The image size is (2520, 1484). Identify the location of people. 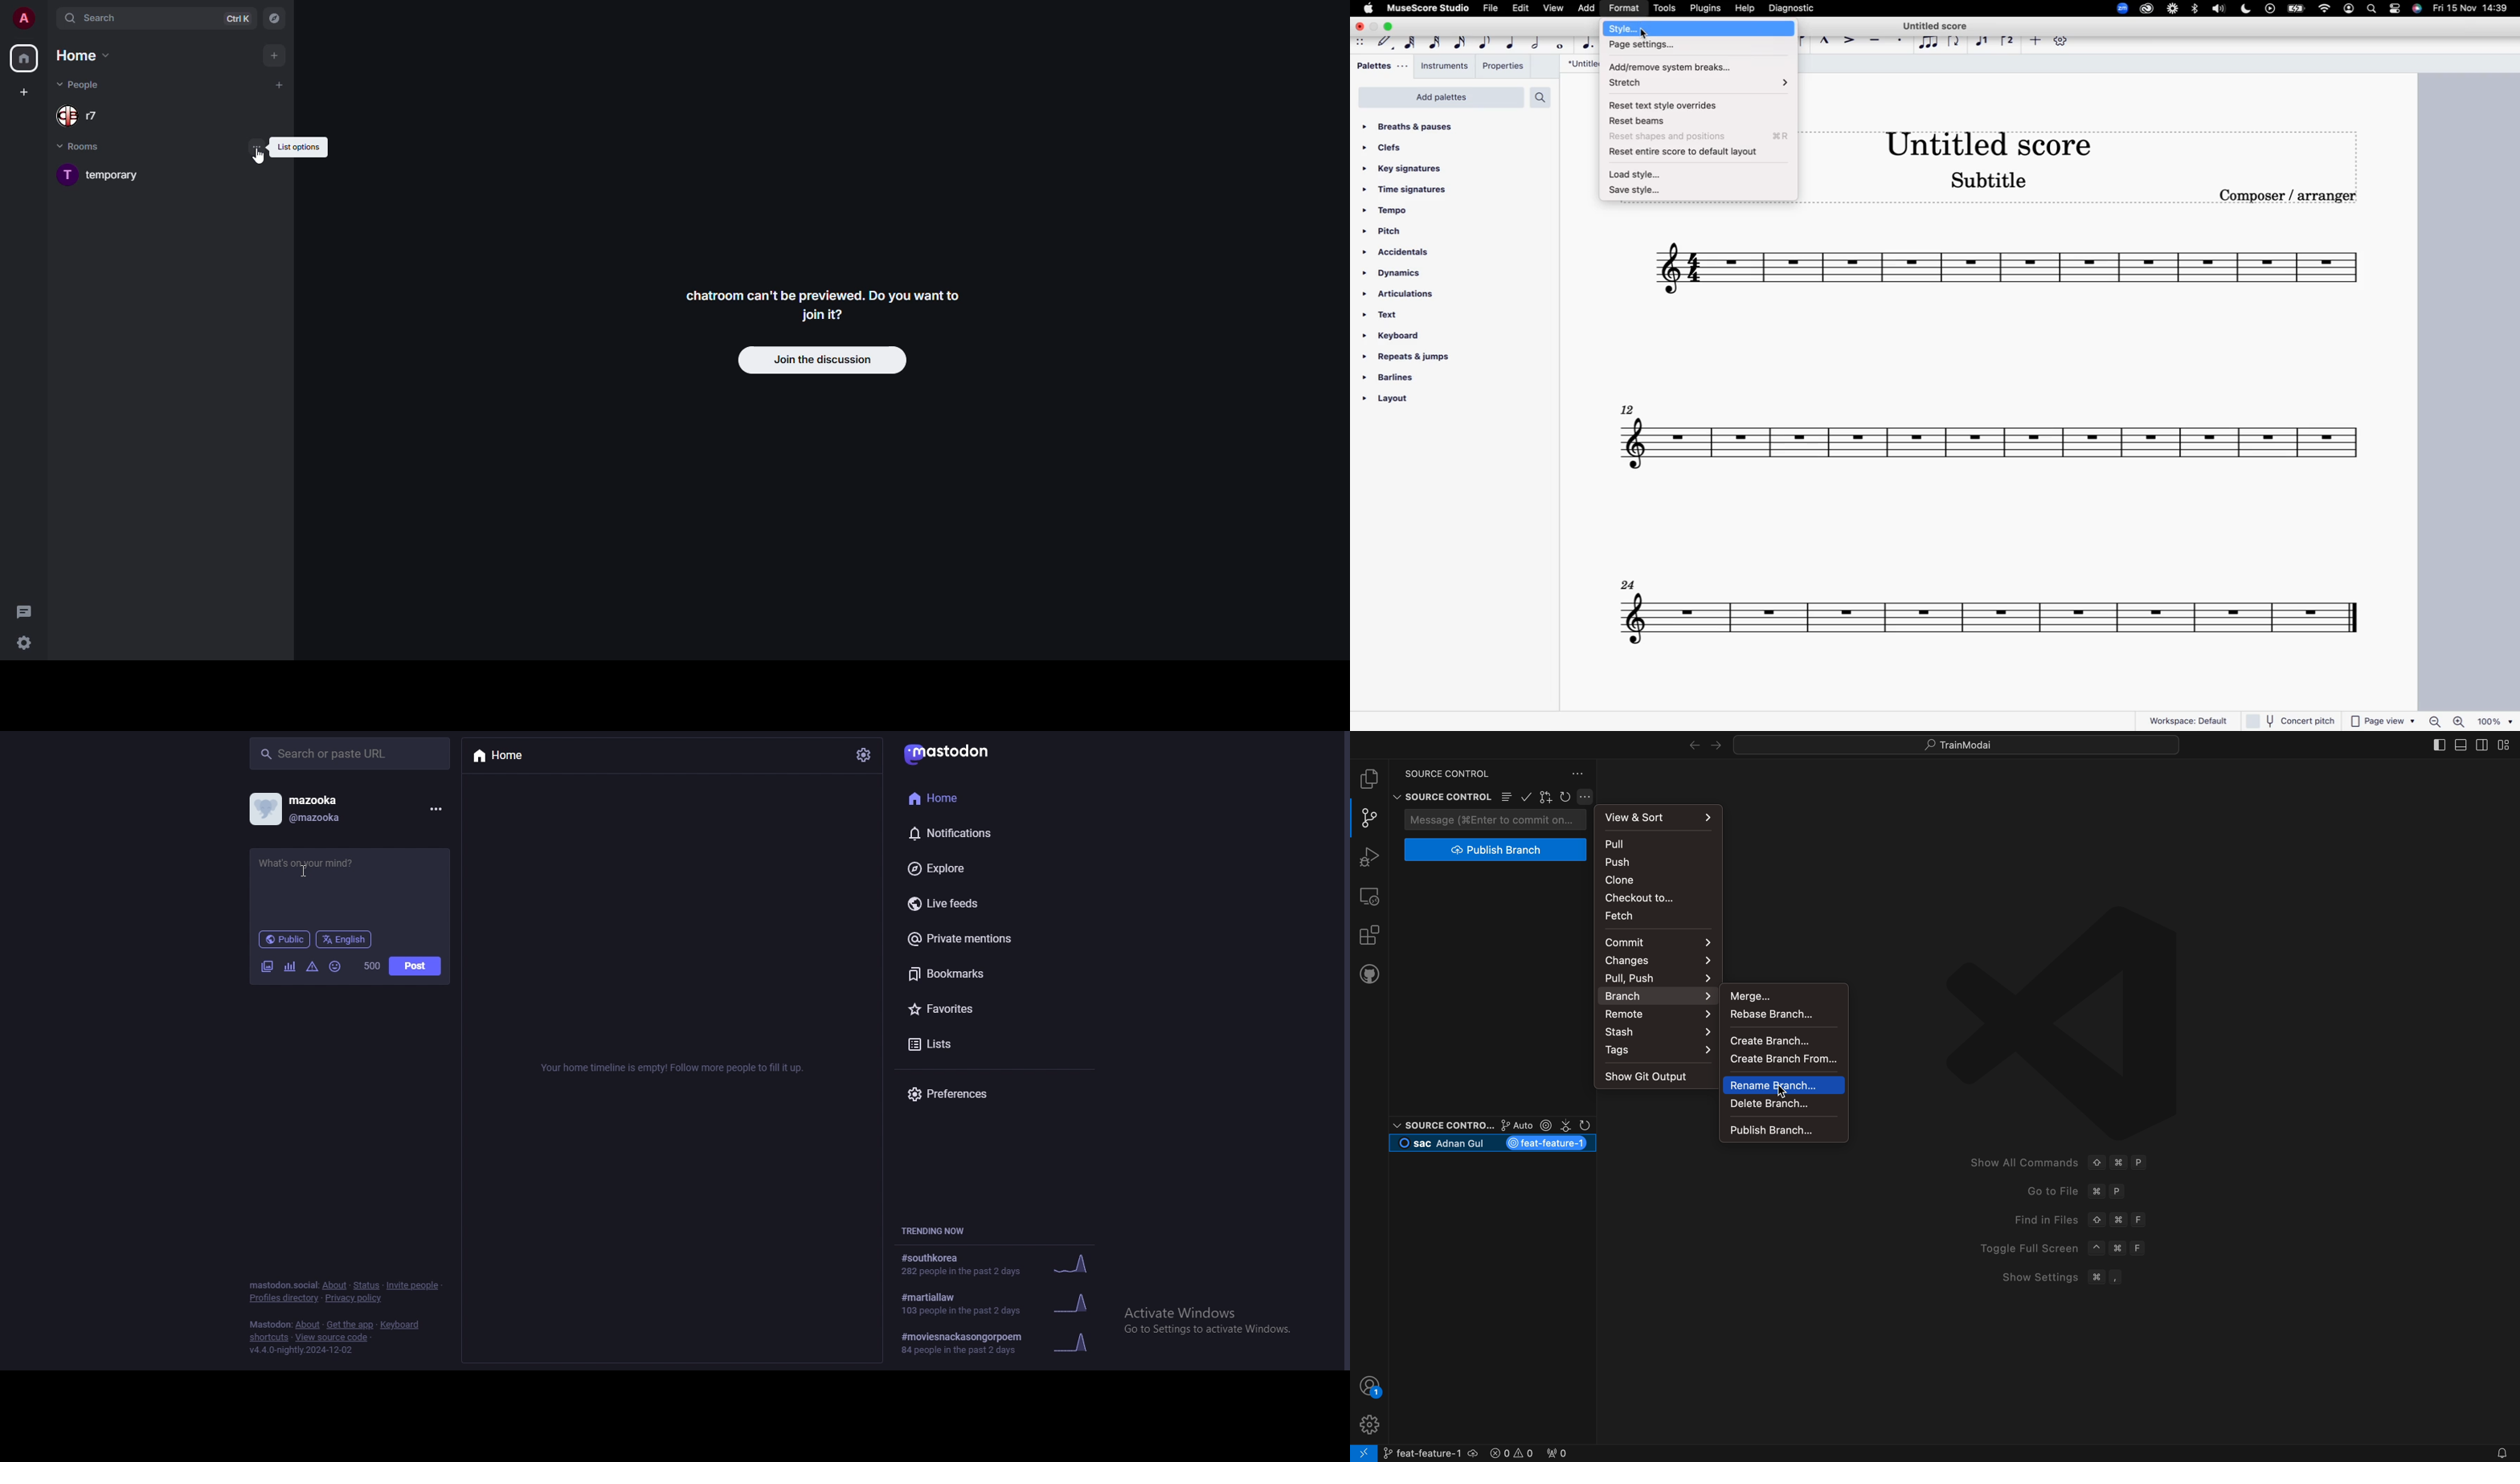
(79, 85).